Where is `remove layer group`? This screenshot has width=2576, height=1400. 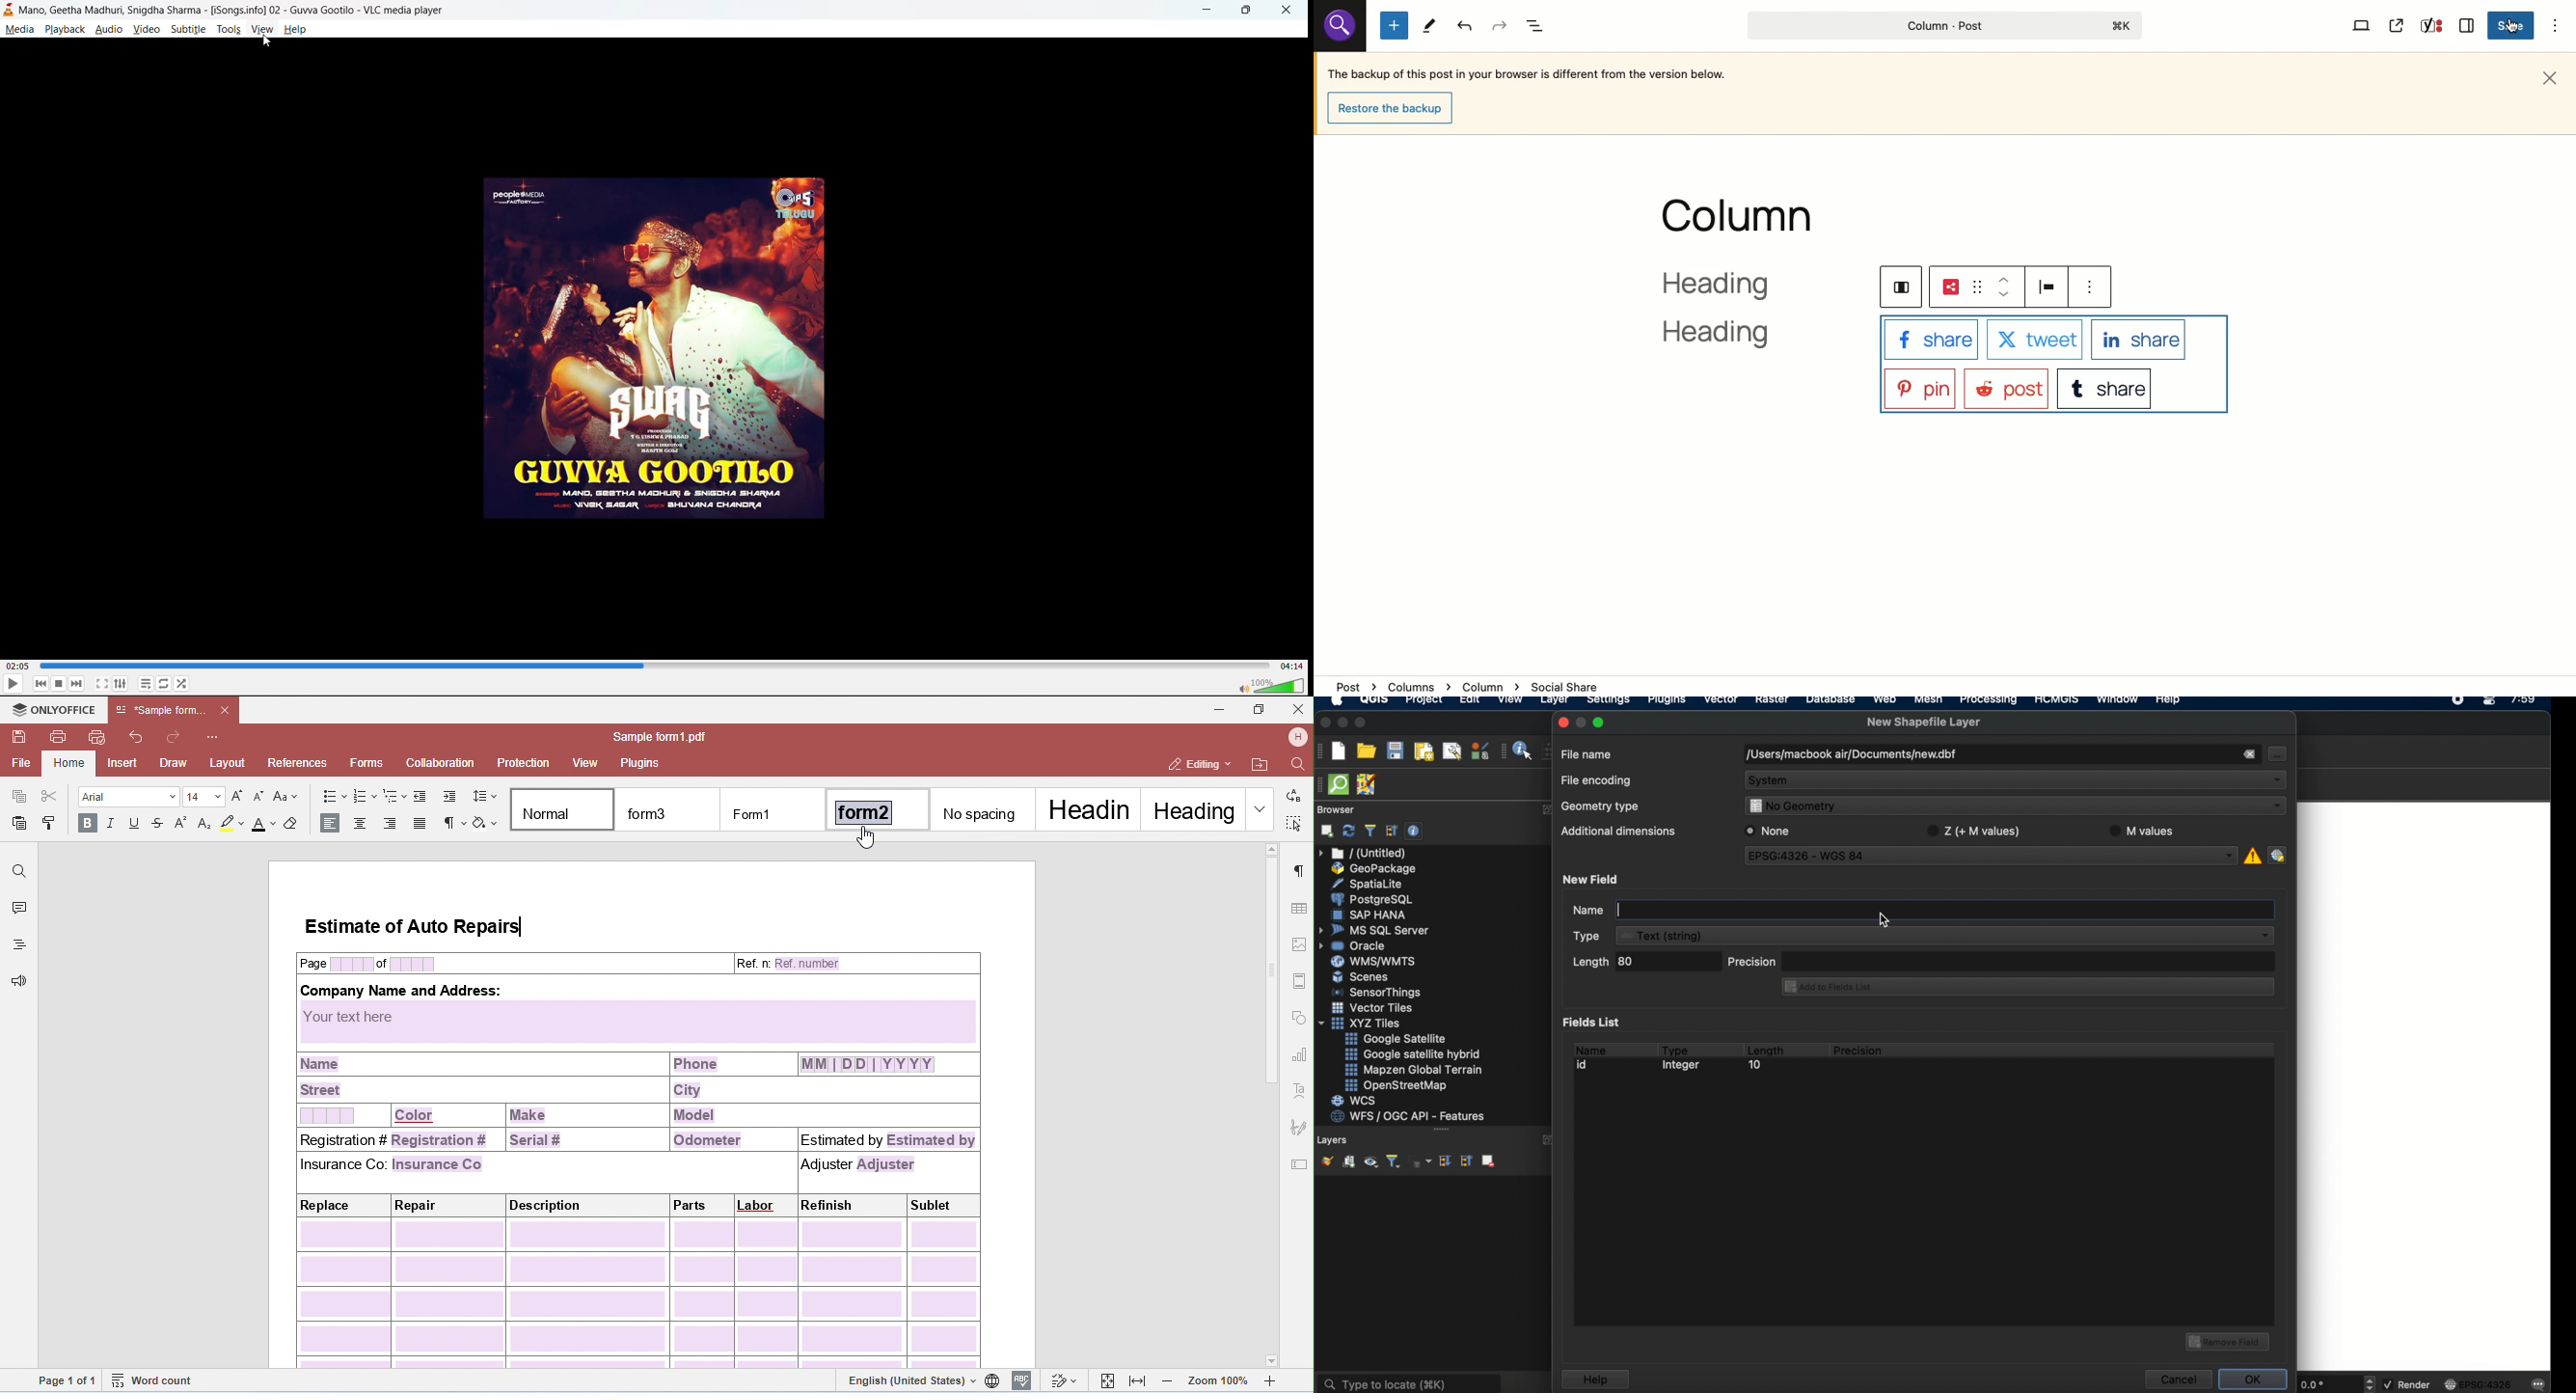
remove layer group is located at coordinates (1487, 1160).